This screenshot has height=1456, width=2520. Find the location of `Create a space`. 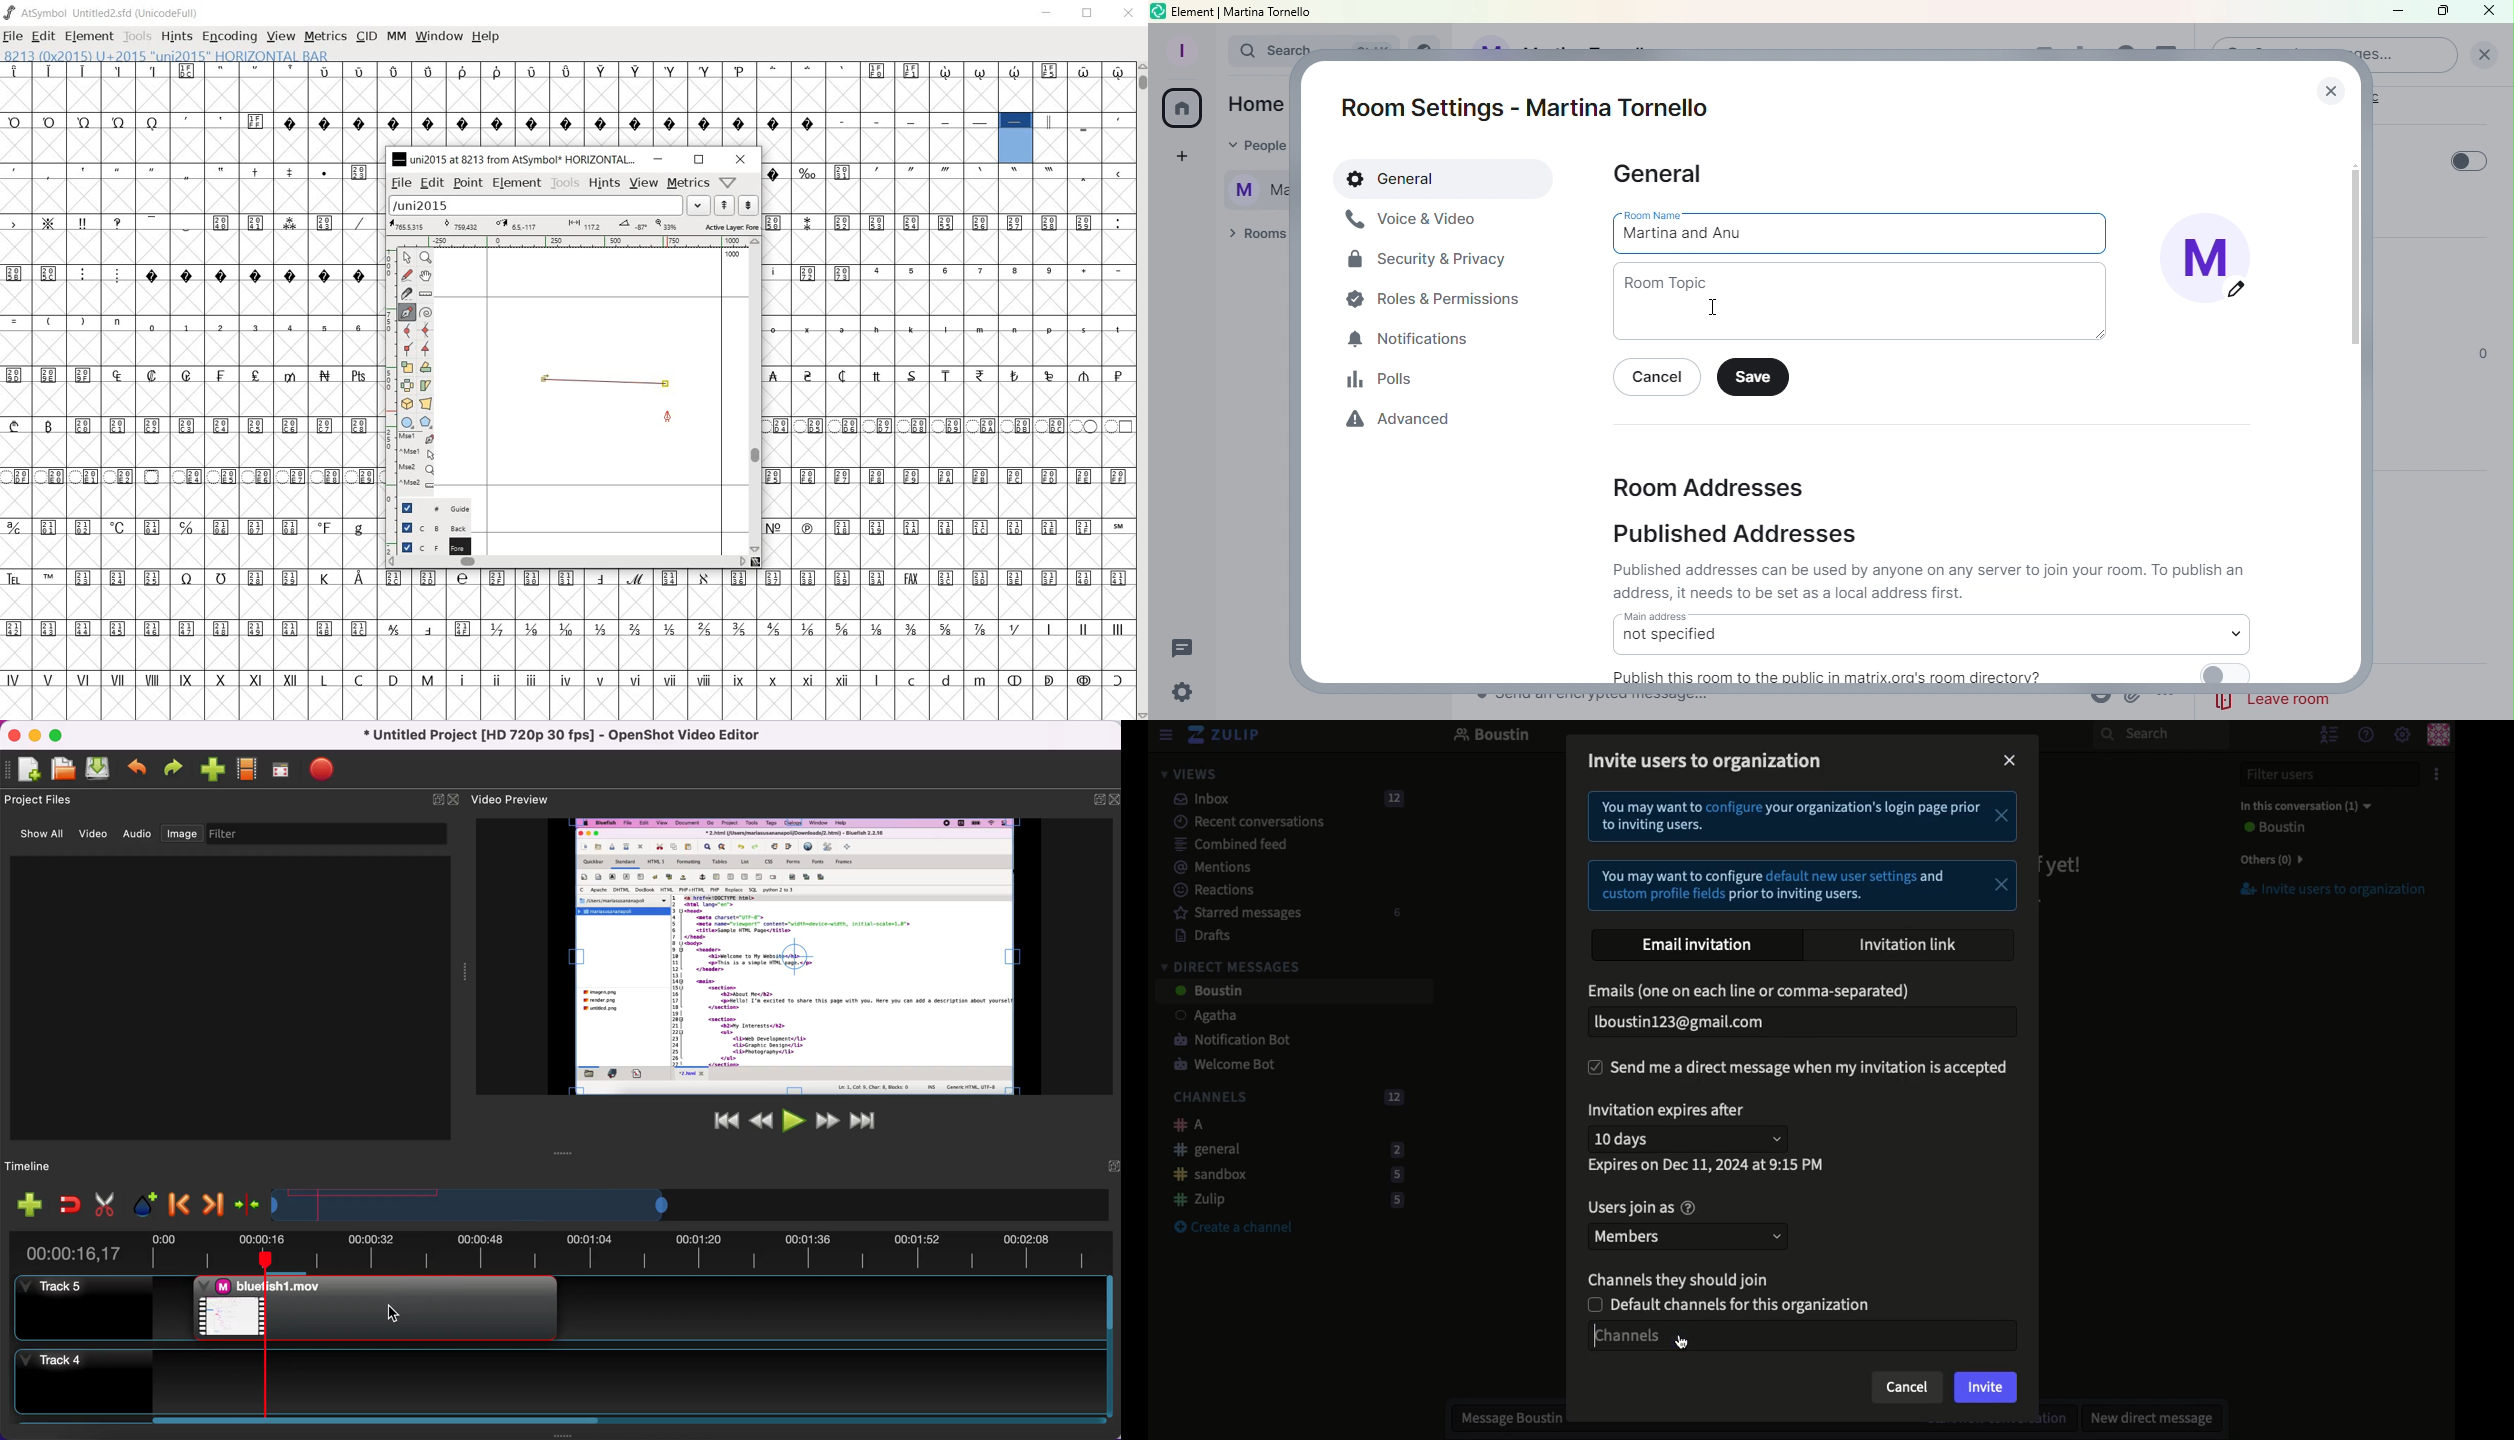

Create a space is located at coordinates (1179, 159).